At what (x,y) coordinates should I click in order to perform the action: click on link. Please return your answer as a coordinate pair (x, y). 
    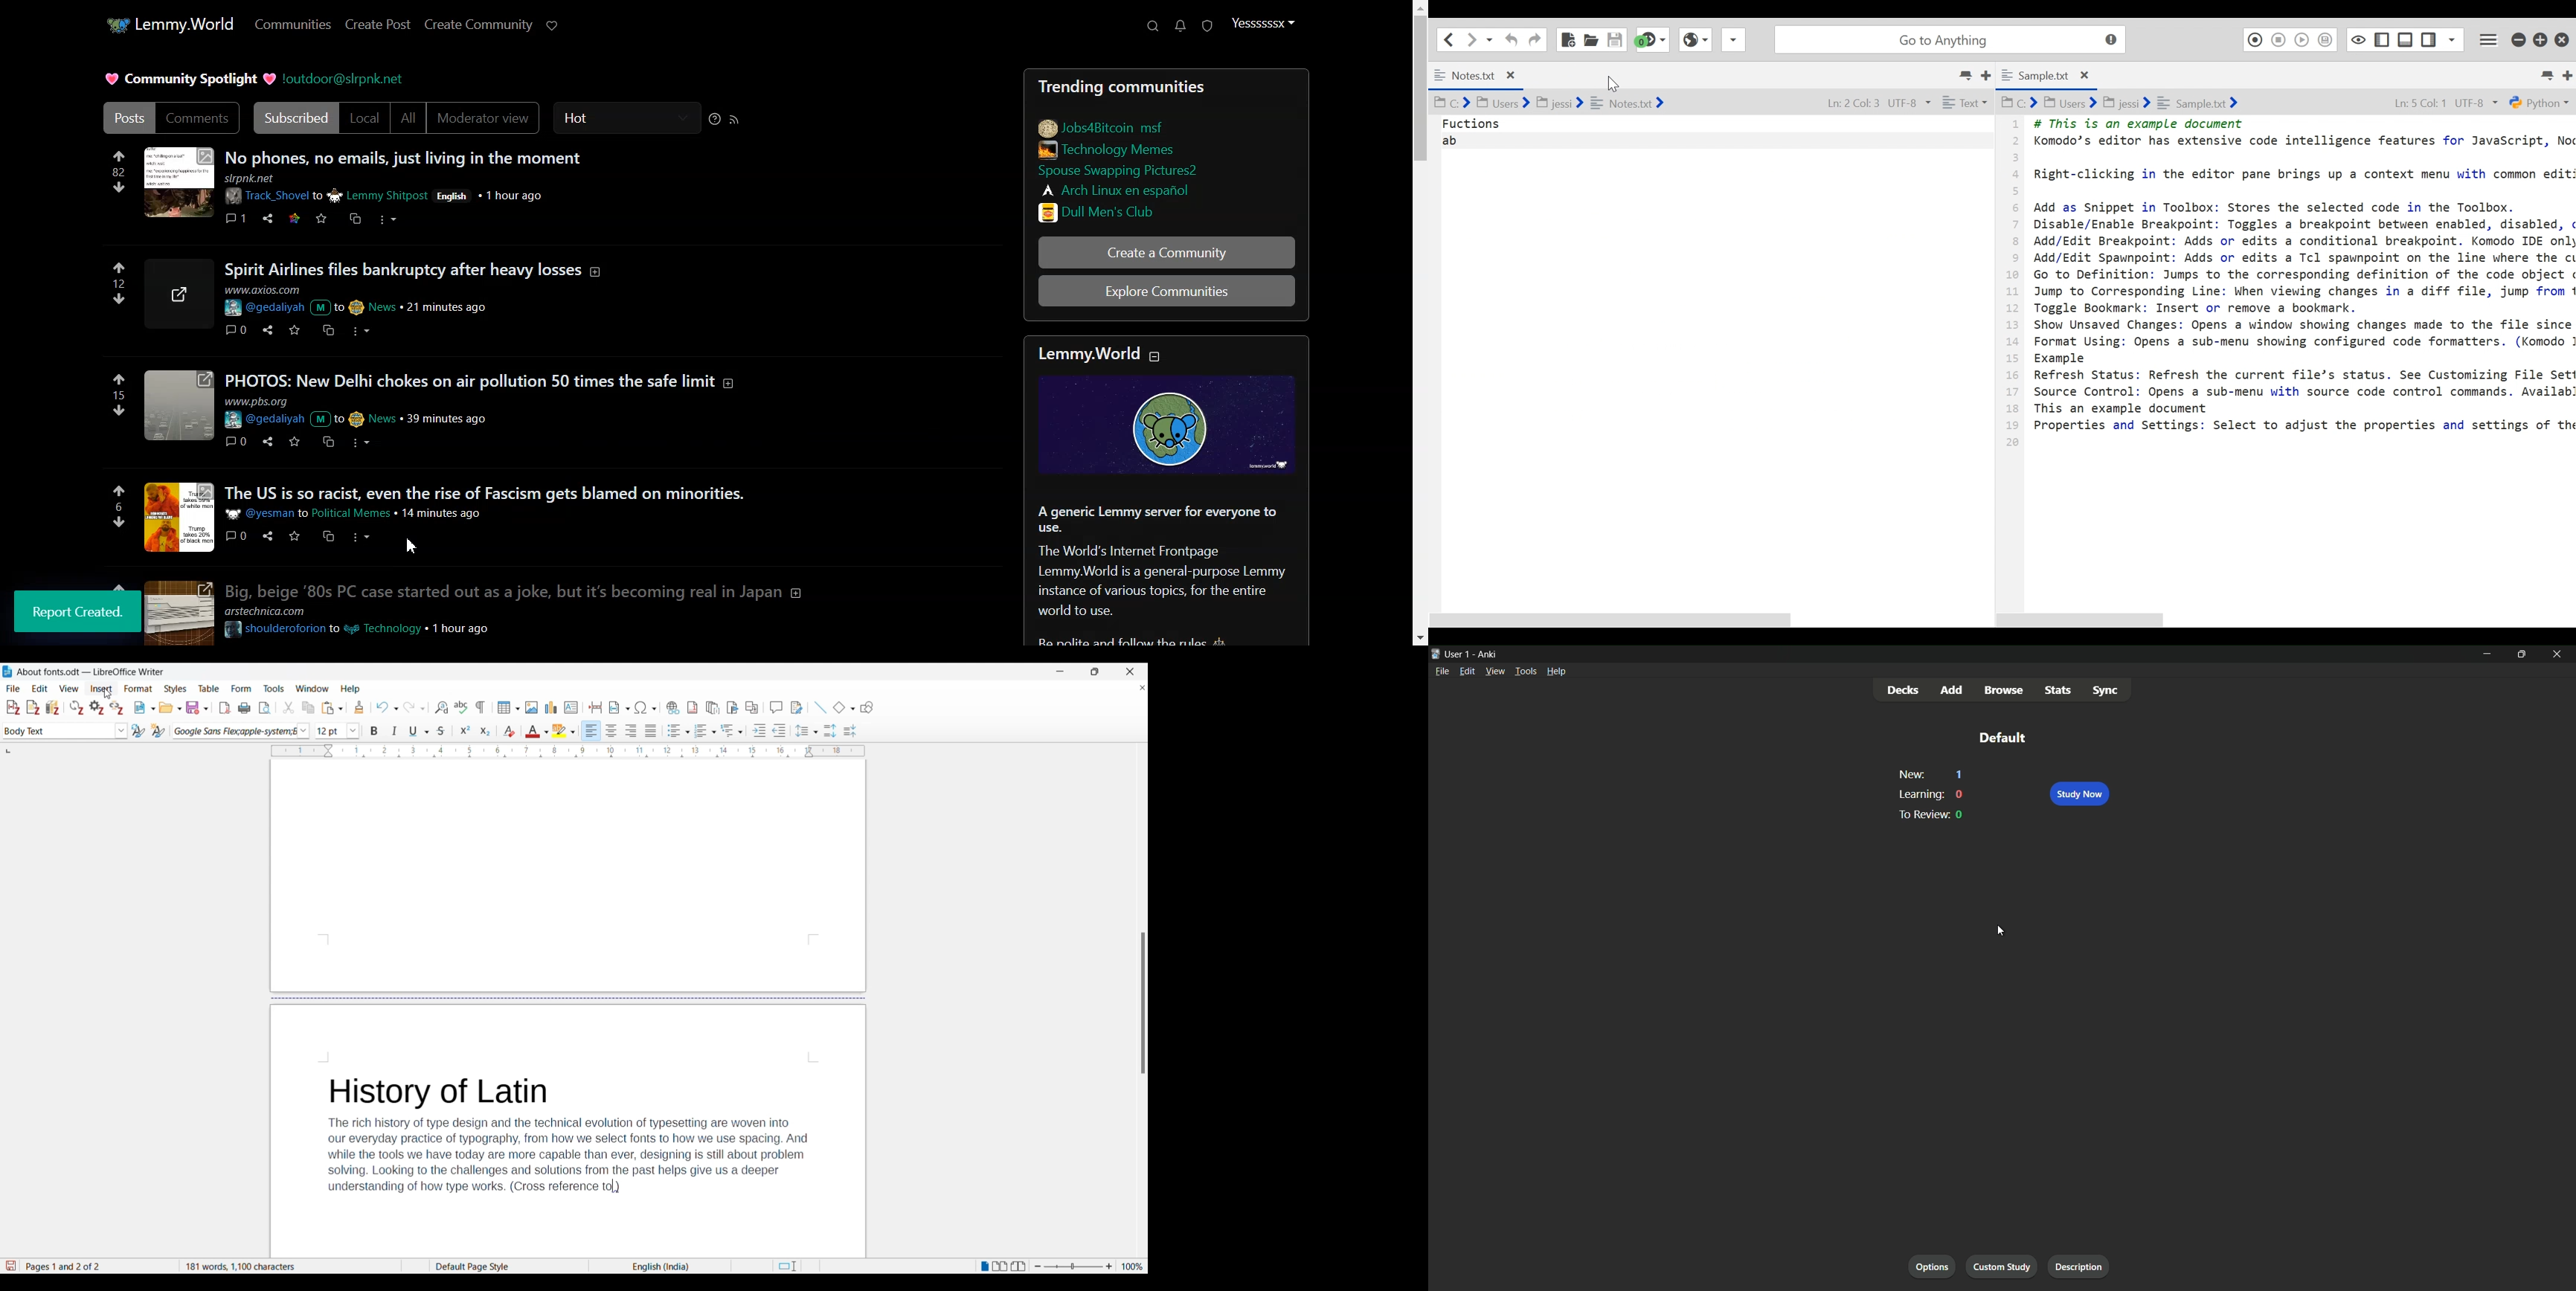
    Looking at the image, I should click on (292, 217).